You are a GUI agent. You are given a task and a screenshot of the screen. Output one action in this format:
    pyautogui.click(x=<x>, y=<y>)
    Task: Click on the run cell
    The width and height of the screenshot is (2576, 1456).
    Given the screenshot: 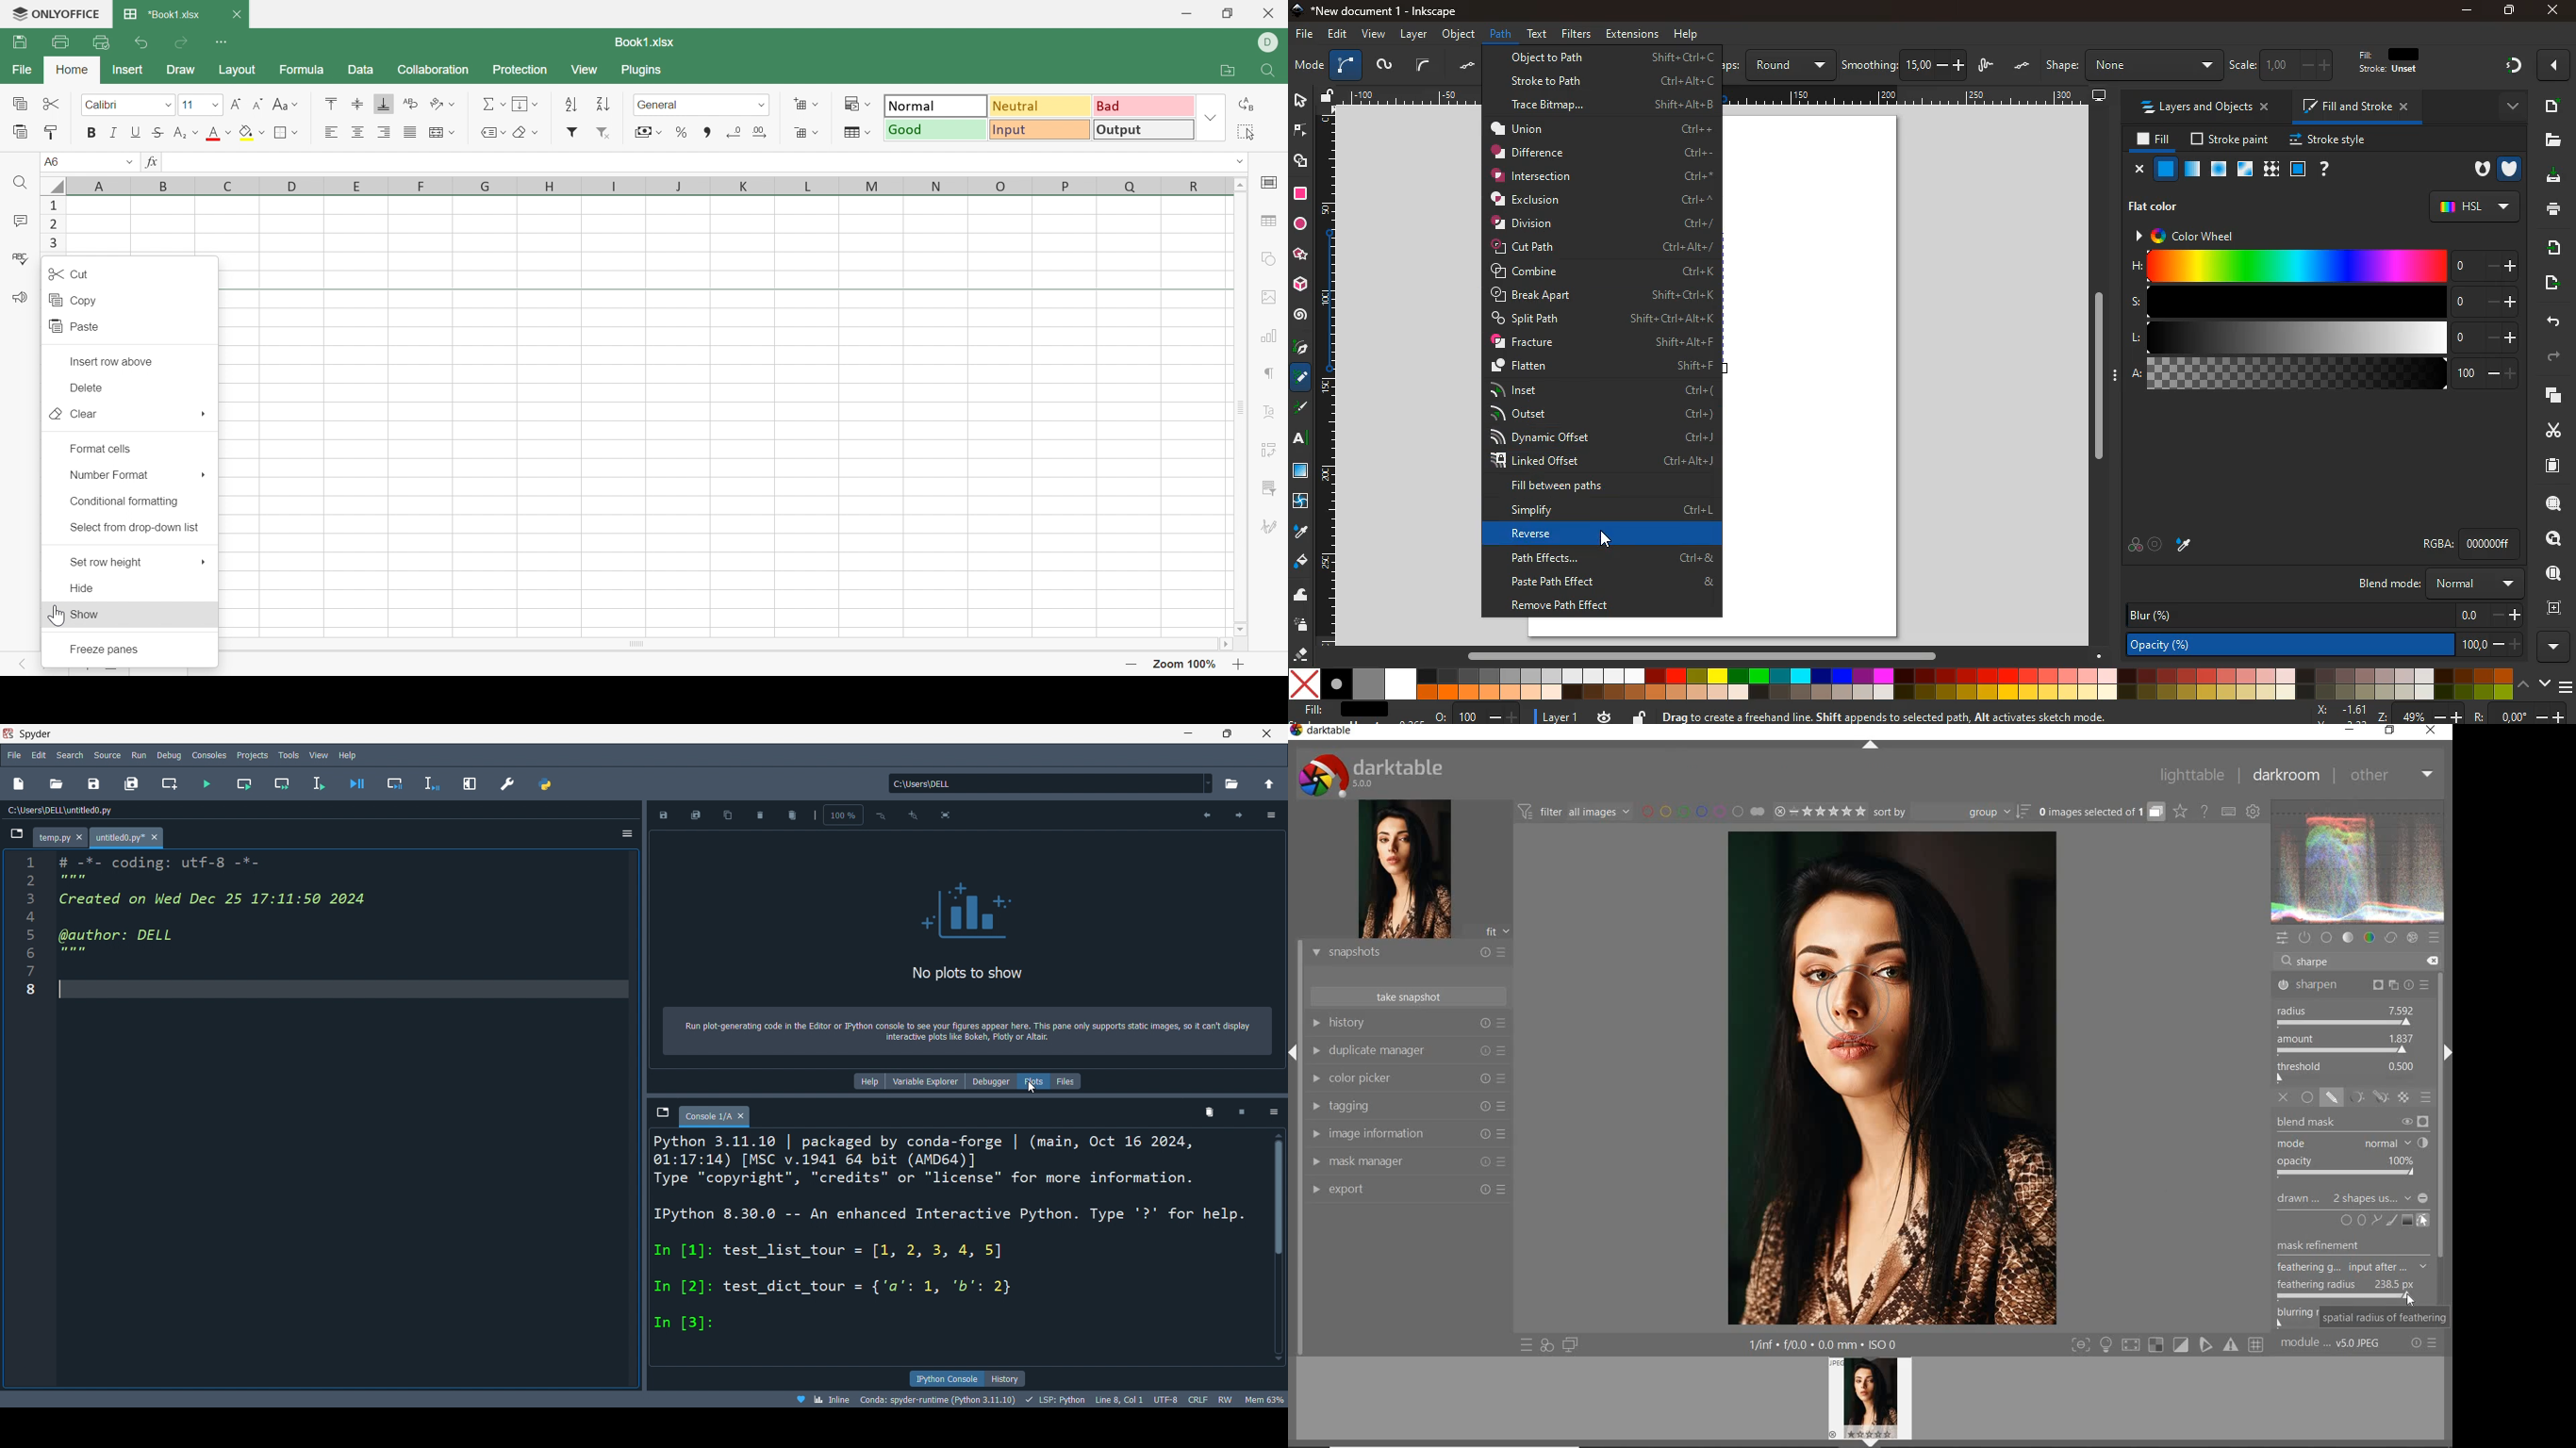 What is the action you would take?
    pyautogui.click(x=240, y=783)
    